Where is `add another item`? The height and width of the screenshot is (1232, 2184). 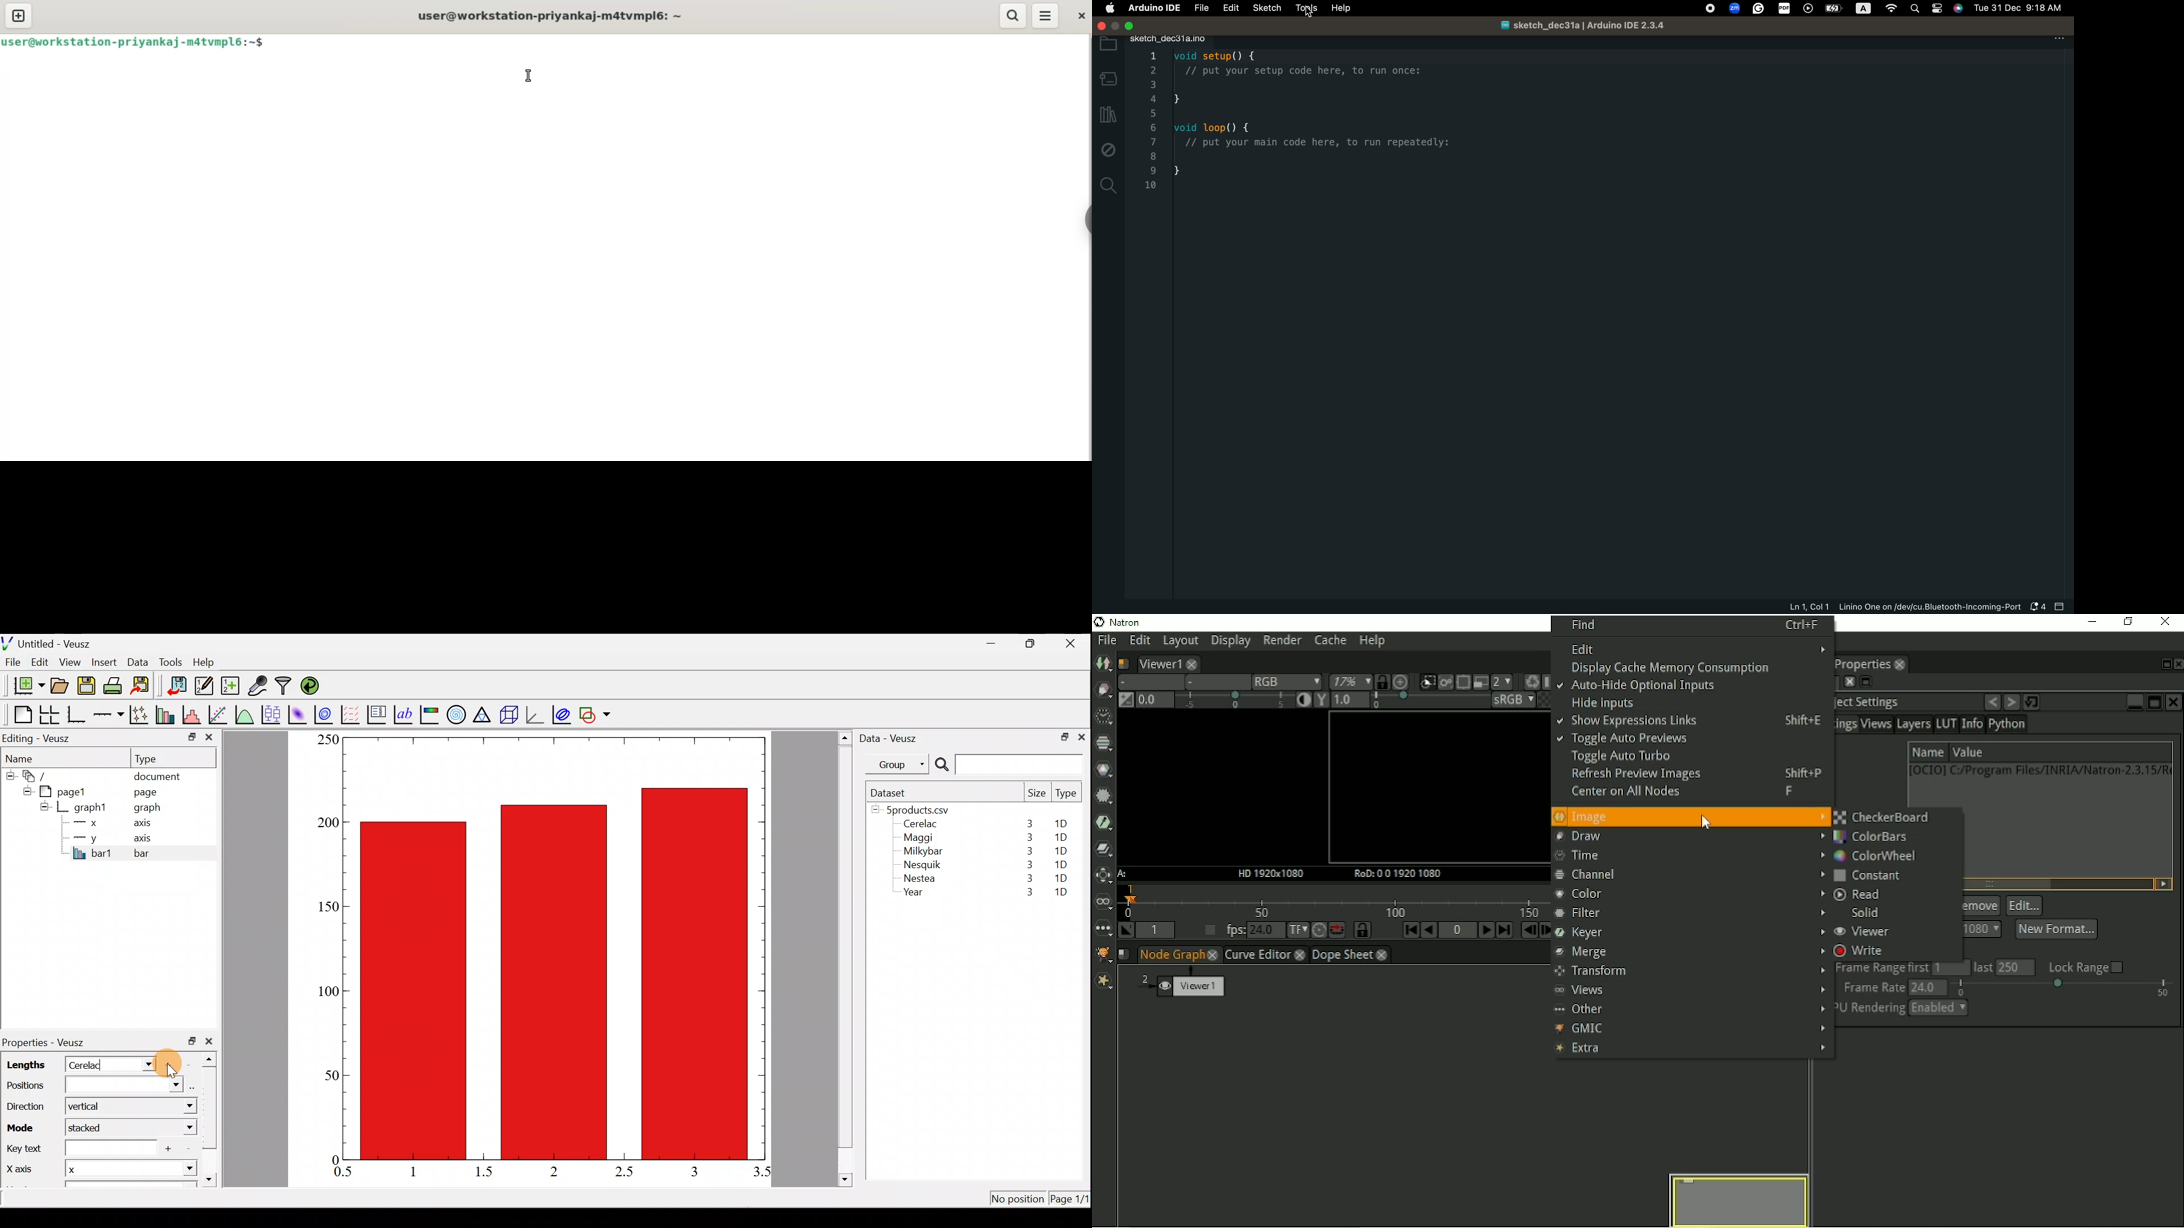 add another item is located at coordinates (171, 1148).